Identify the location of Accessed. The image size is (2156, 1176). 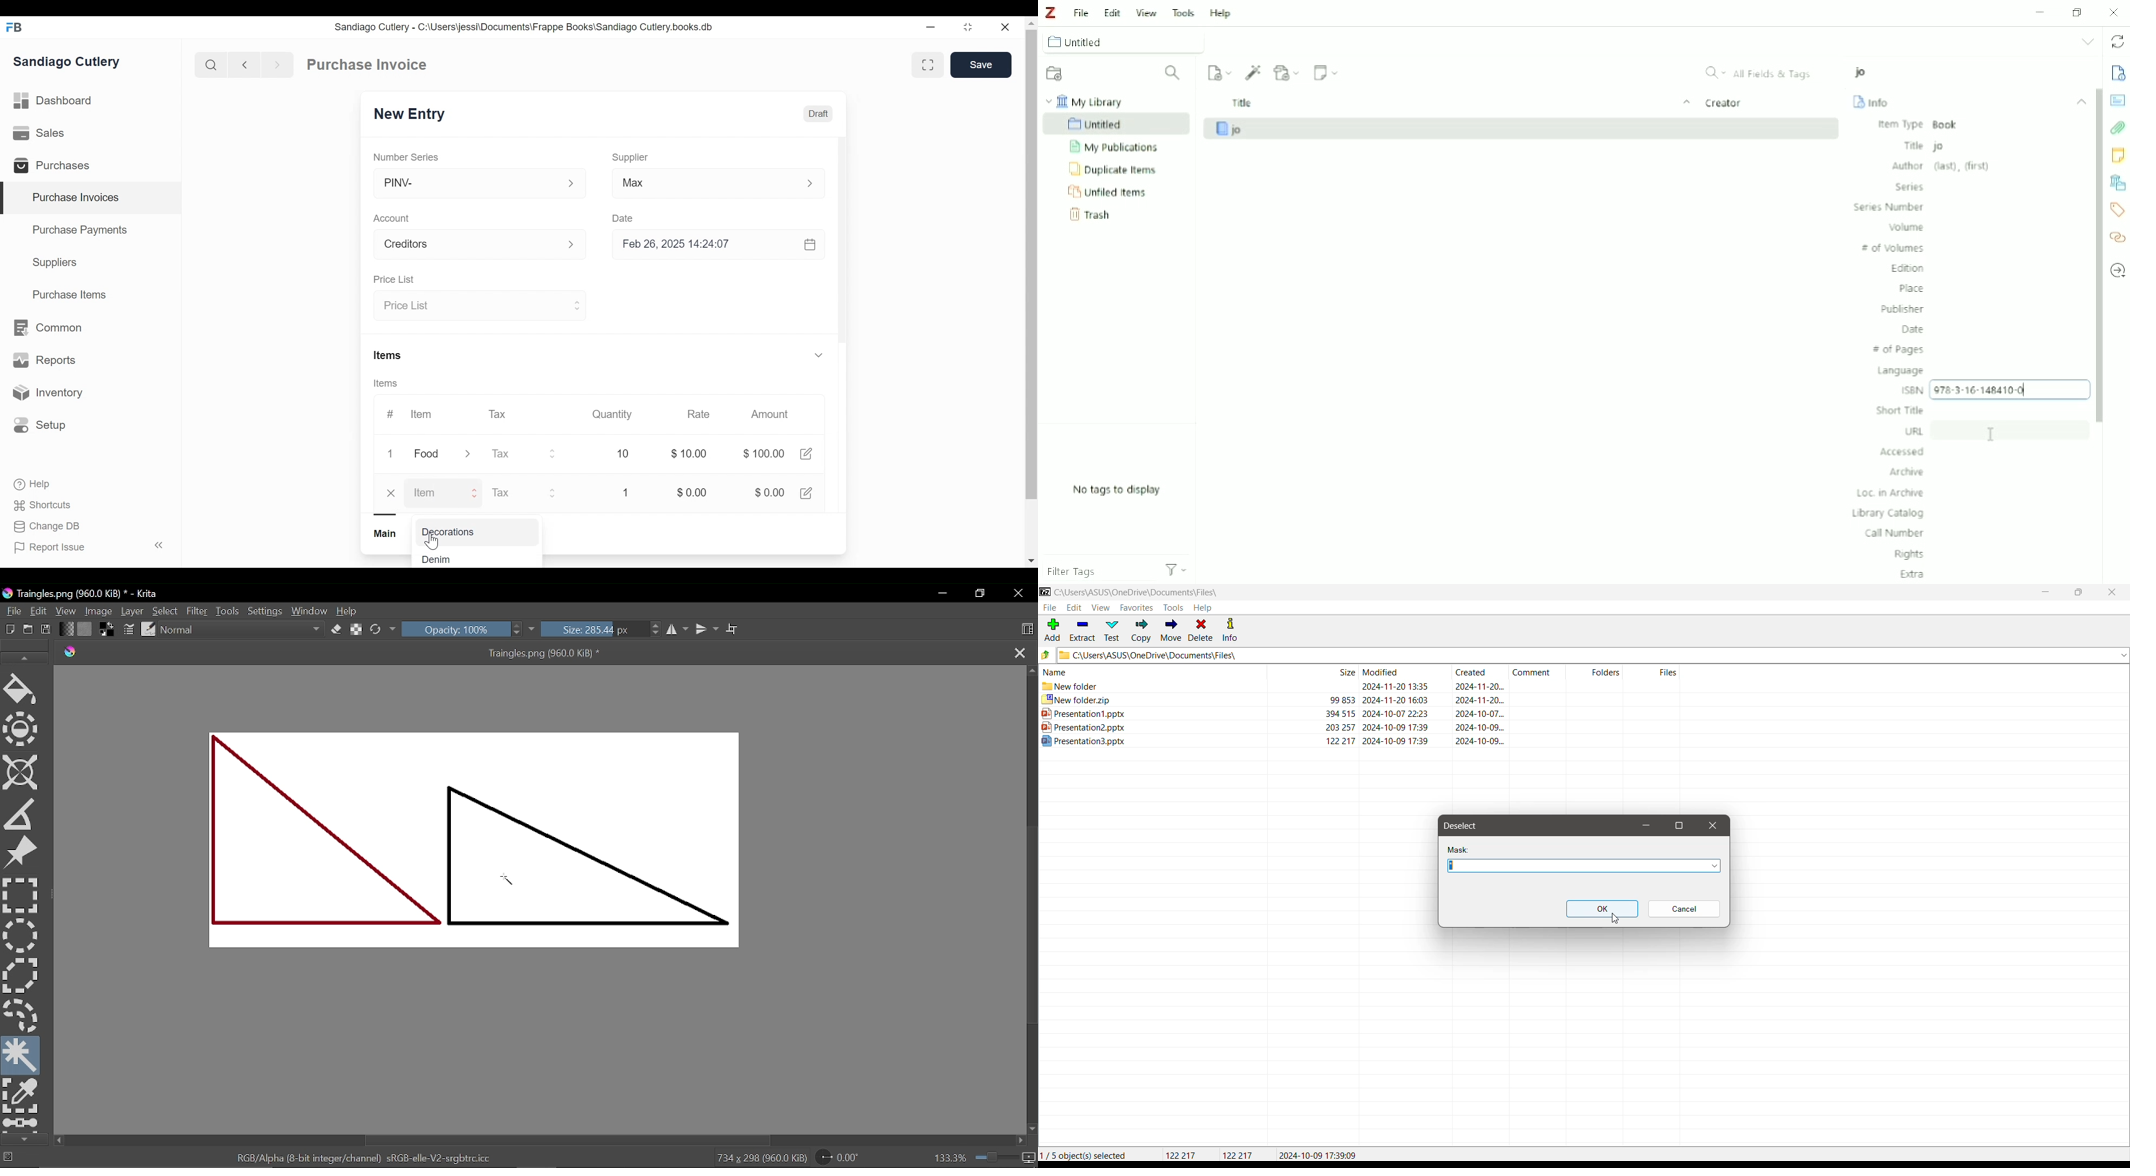
(1902, 452).